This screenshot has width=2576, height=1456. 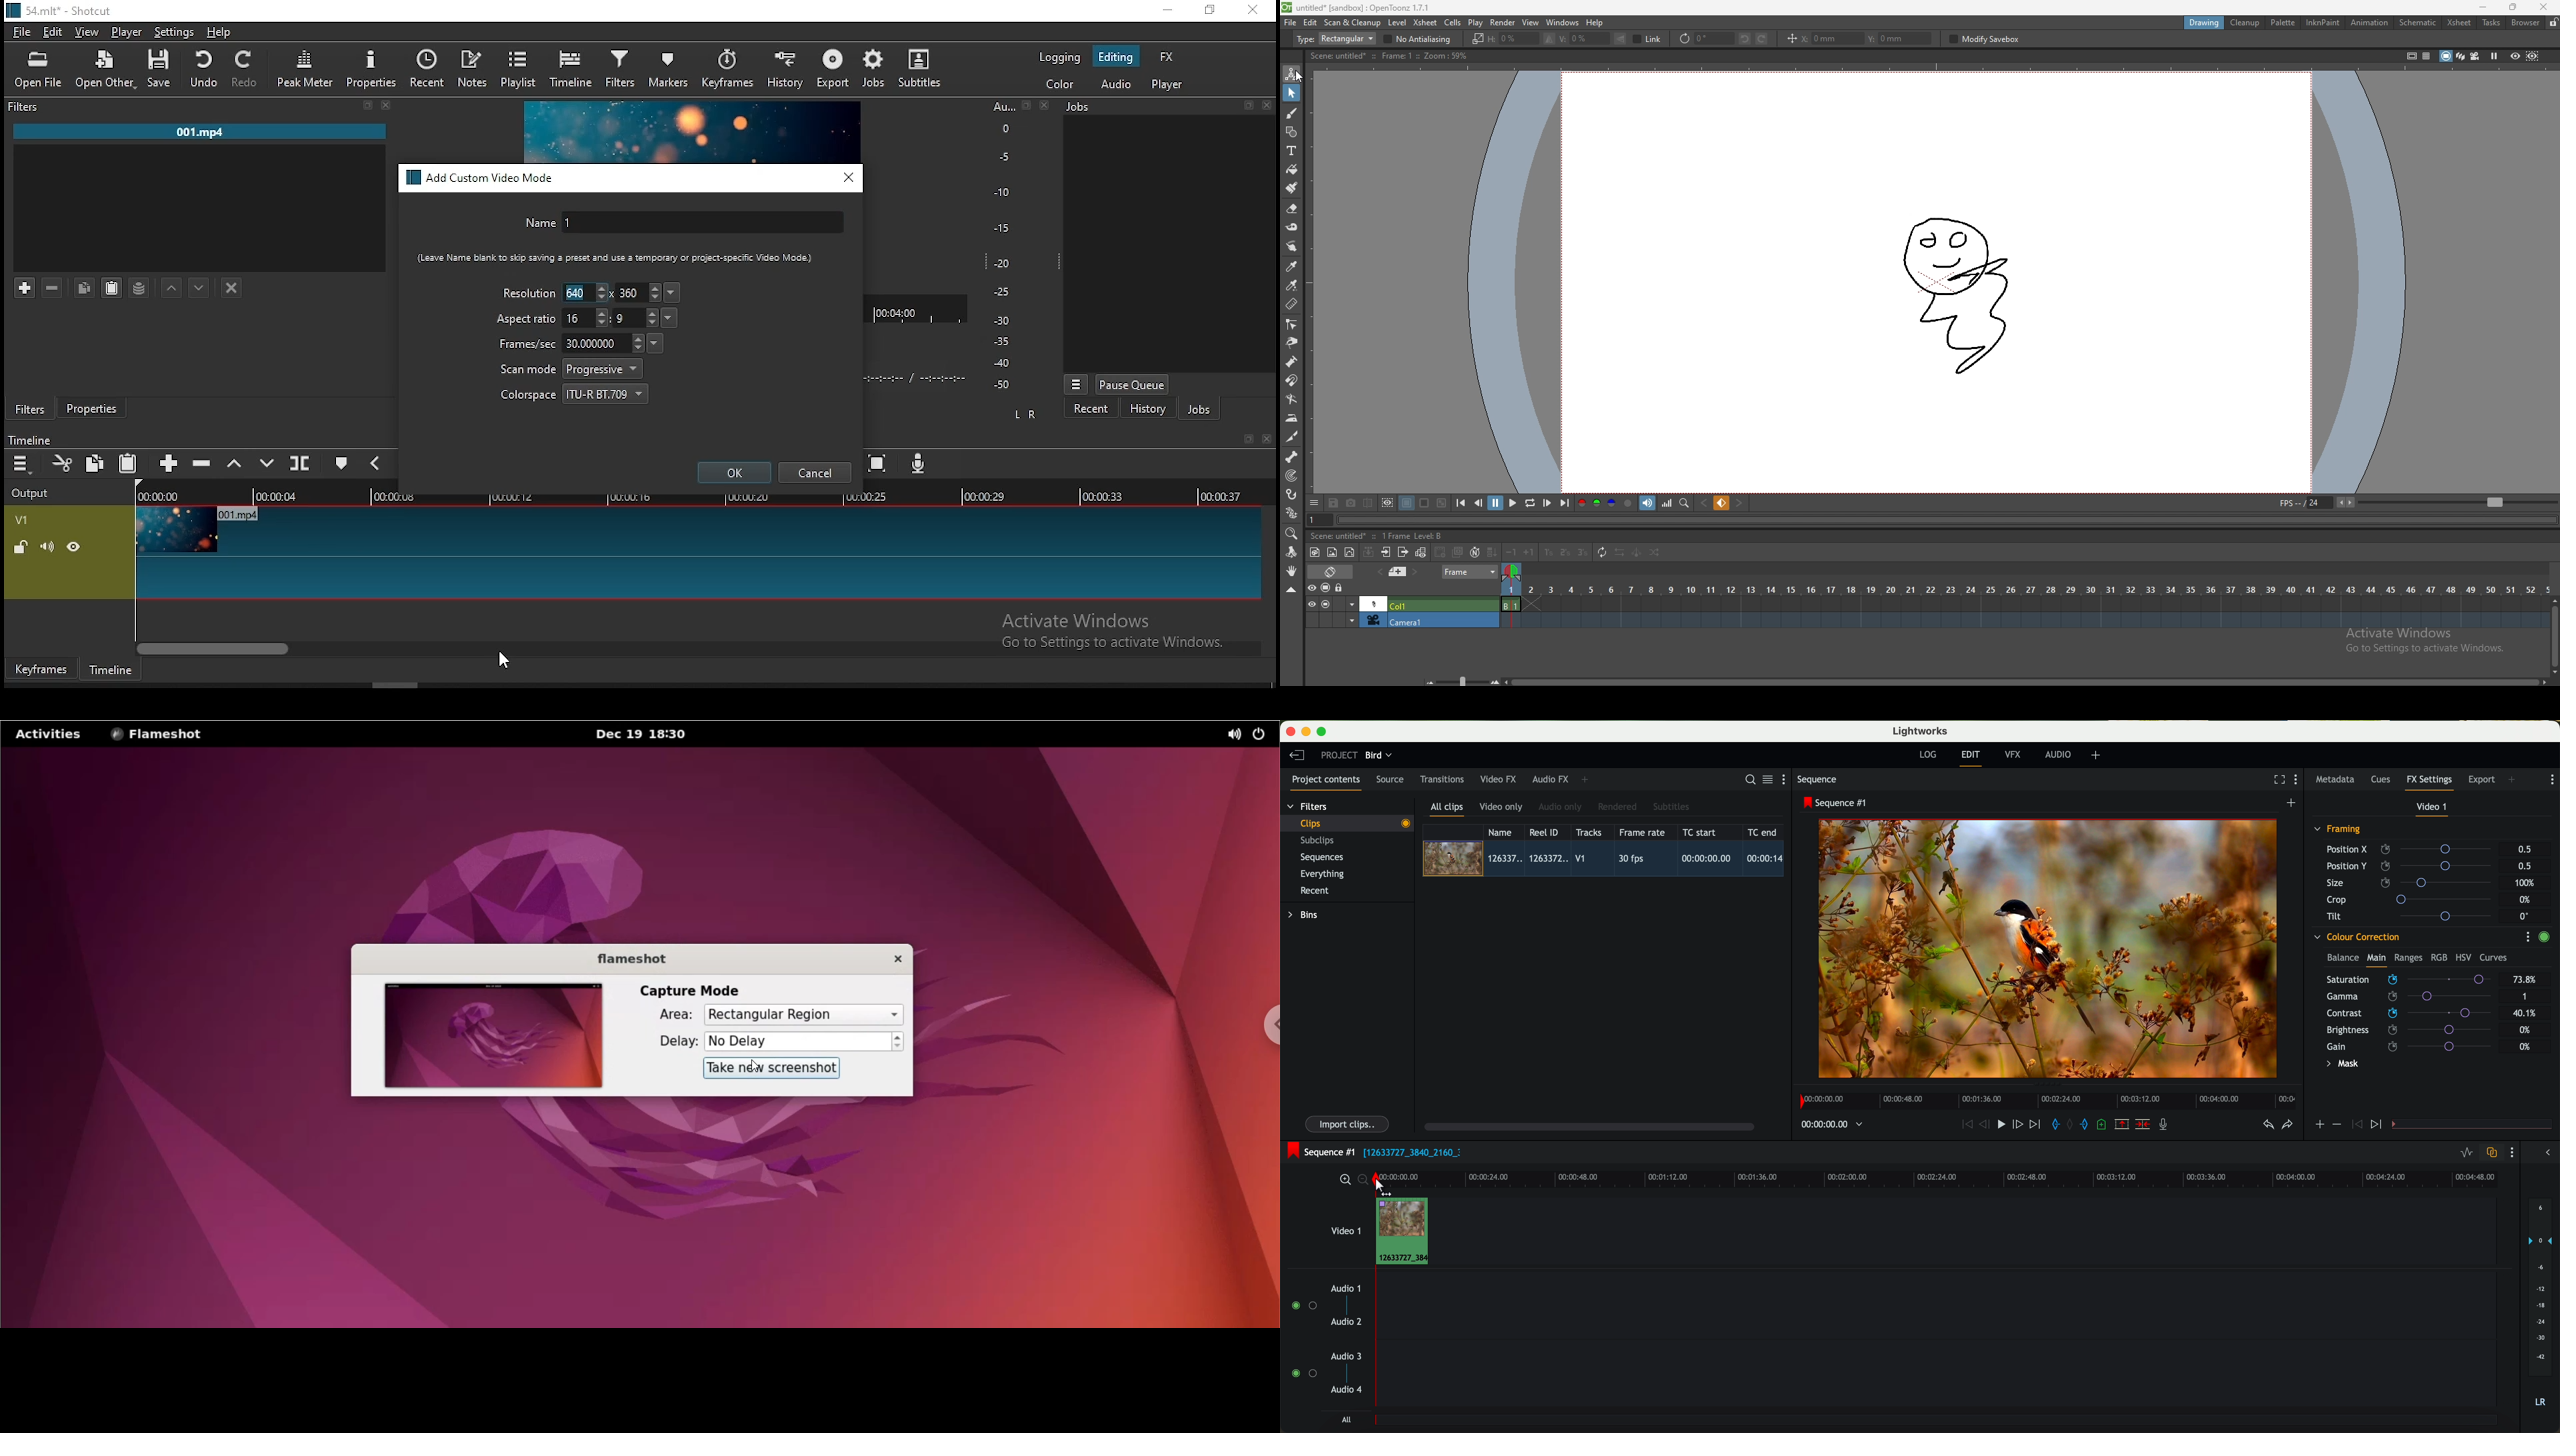 What do you see at coordinates (1561, 807) in the screenshot?
I see `audio only` at bounding box center [1561, 807].